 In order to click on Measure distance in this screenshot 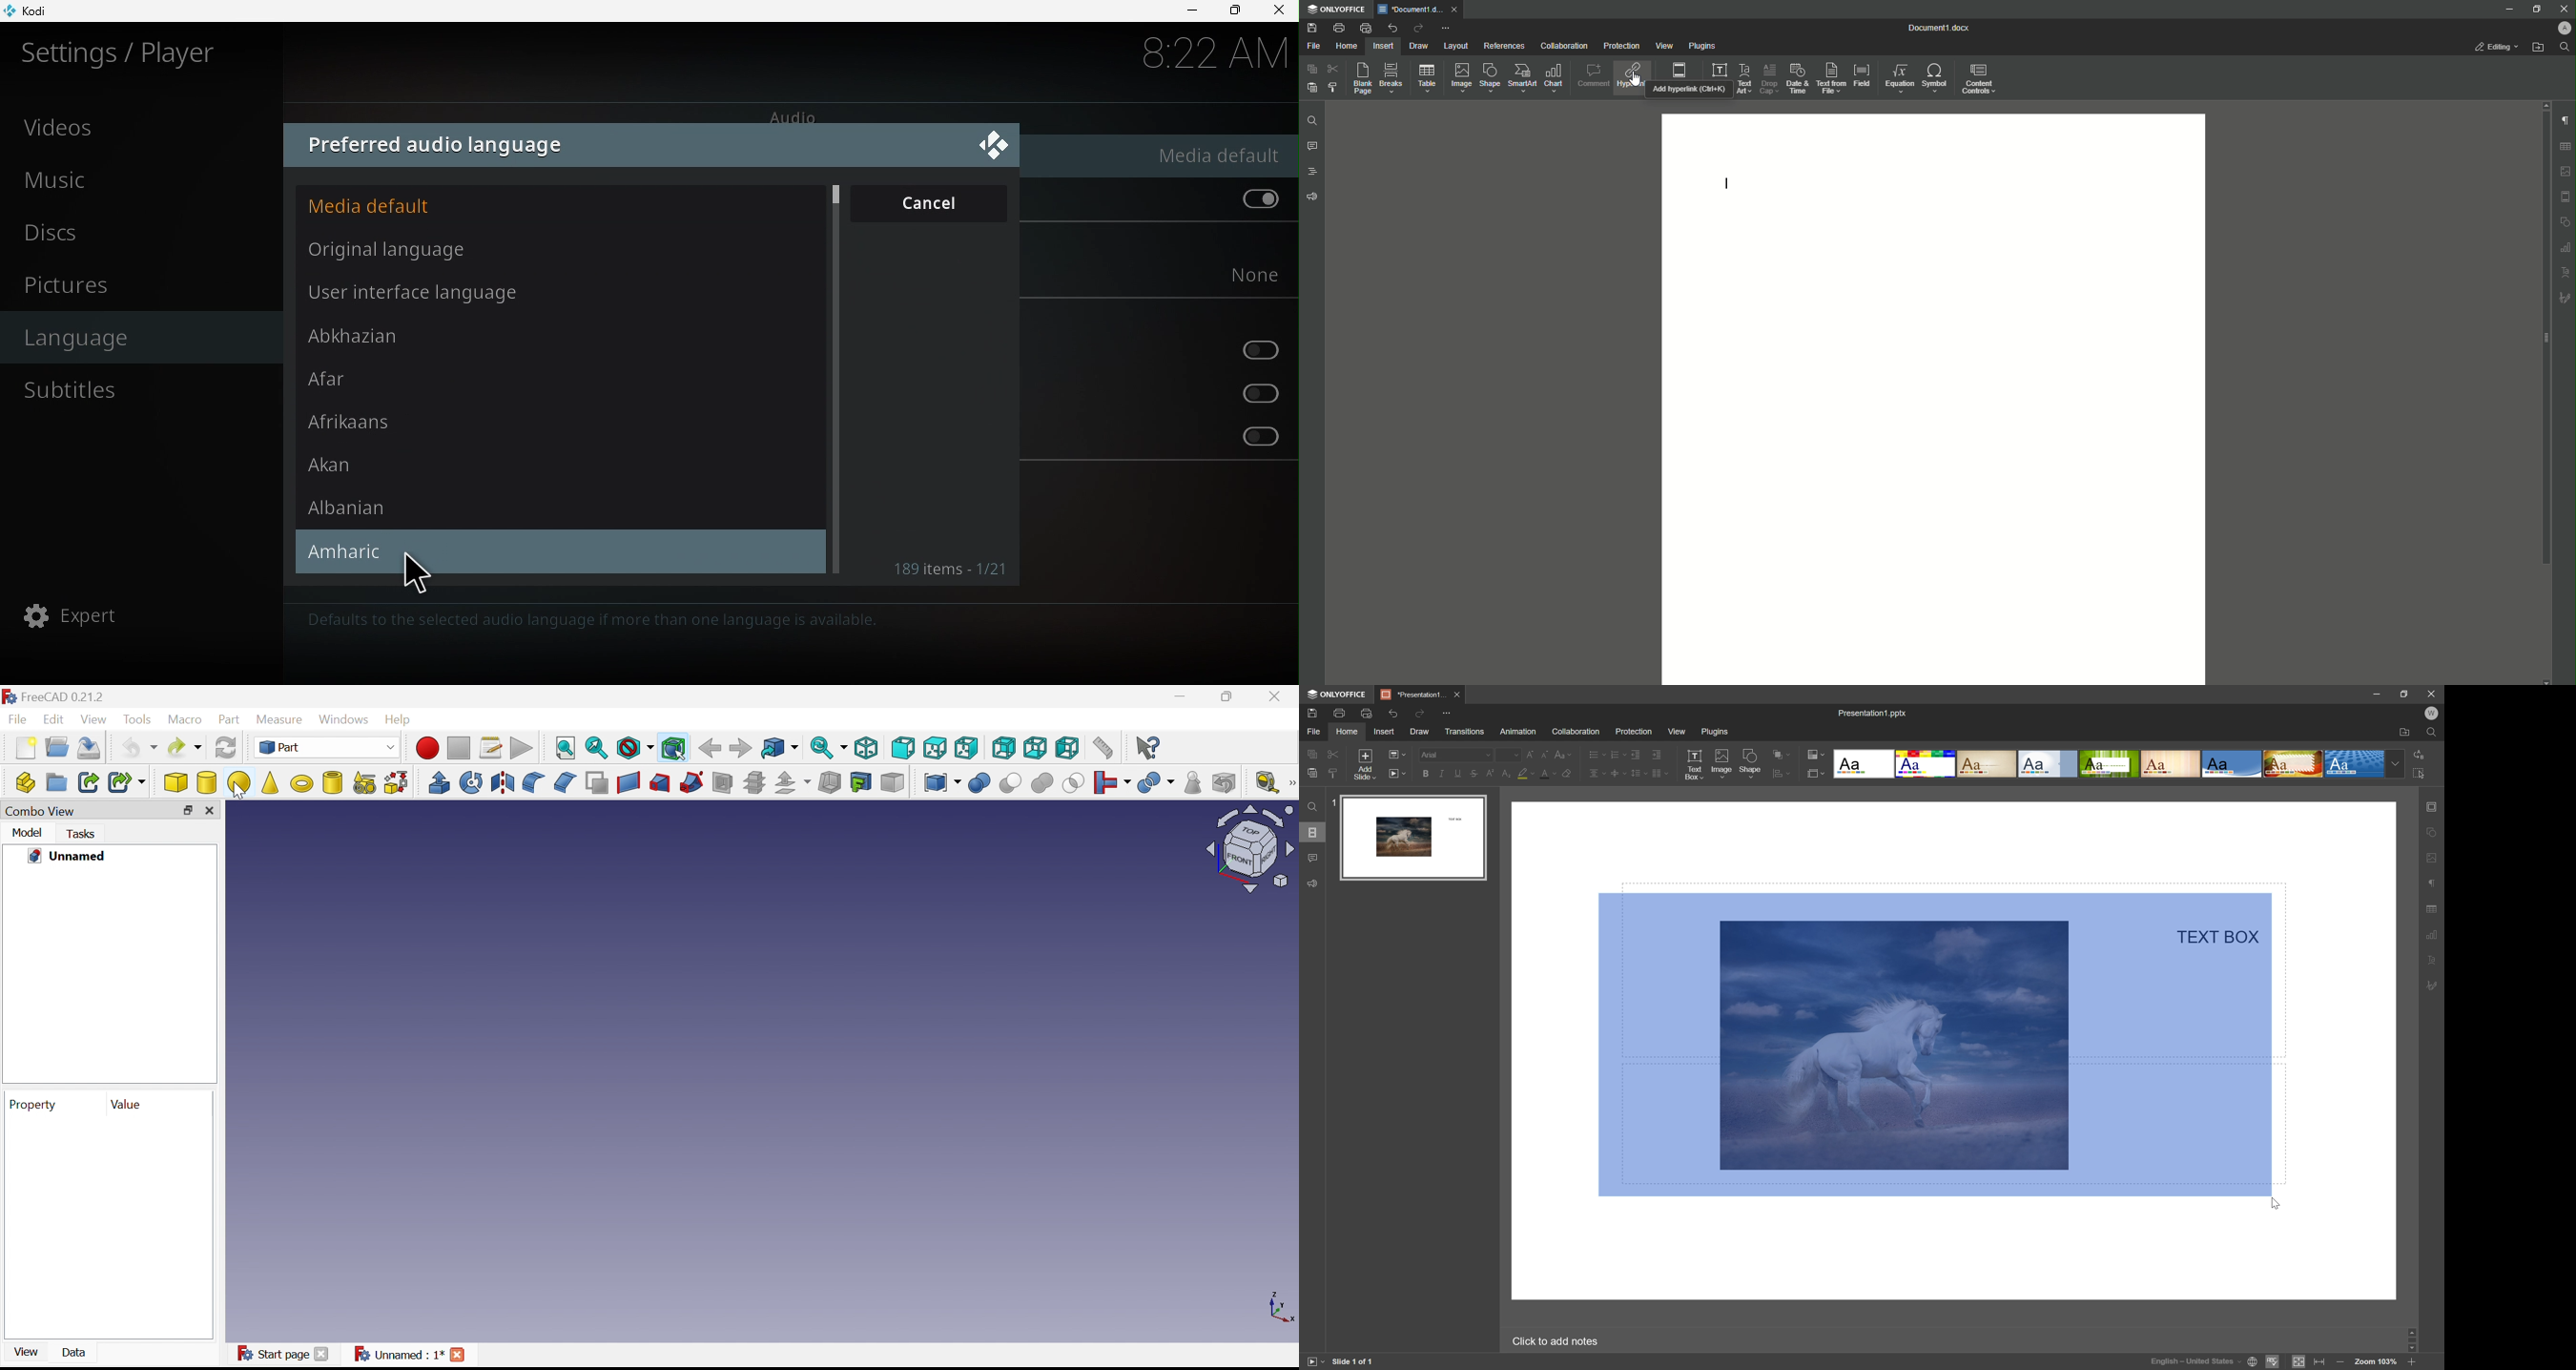, I will do `click(1105, 749)`.